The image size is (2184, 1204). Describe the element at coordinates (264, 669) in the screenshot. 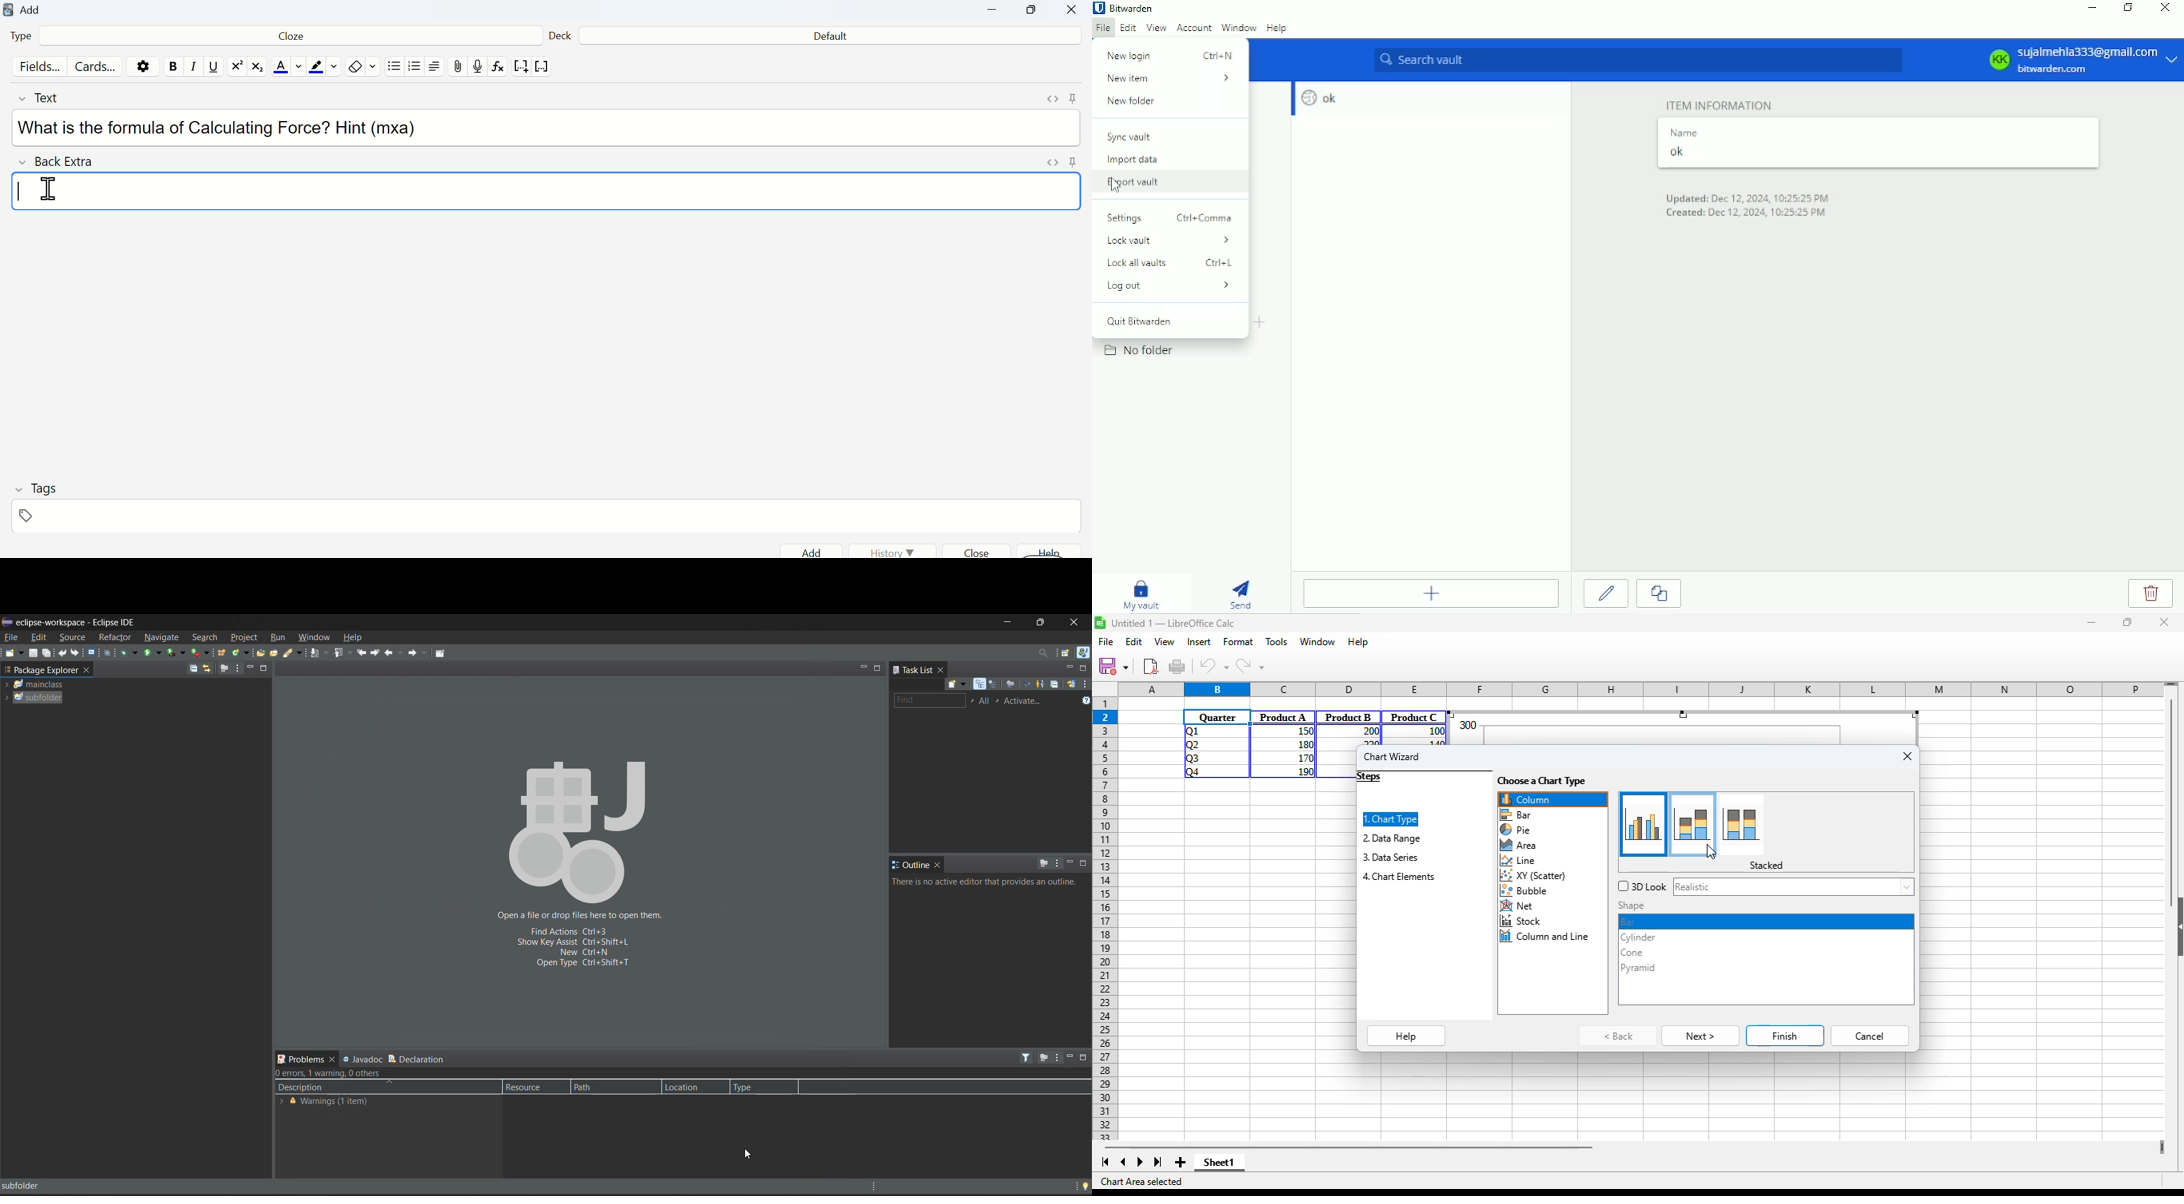

I see `maximize` at that location.